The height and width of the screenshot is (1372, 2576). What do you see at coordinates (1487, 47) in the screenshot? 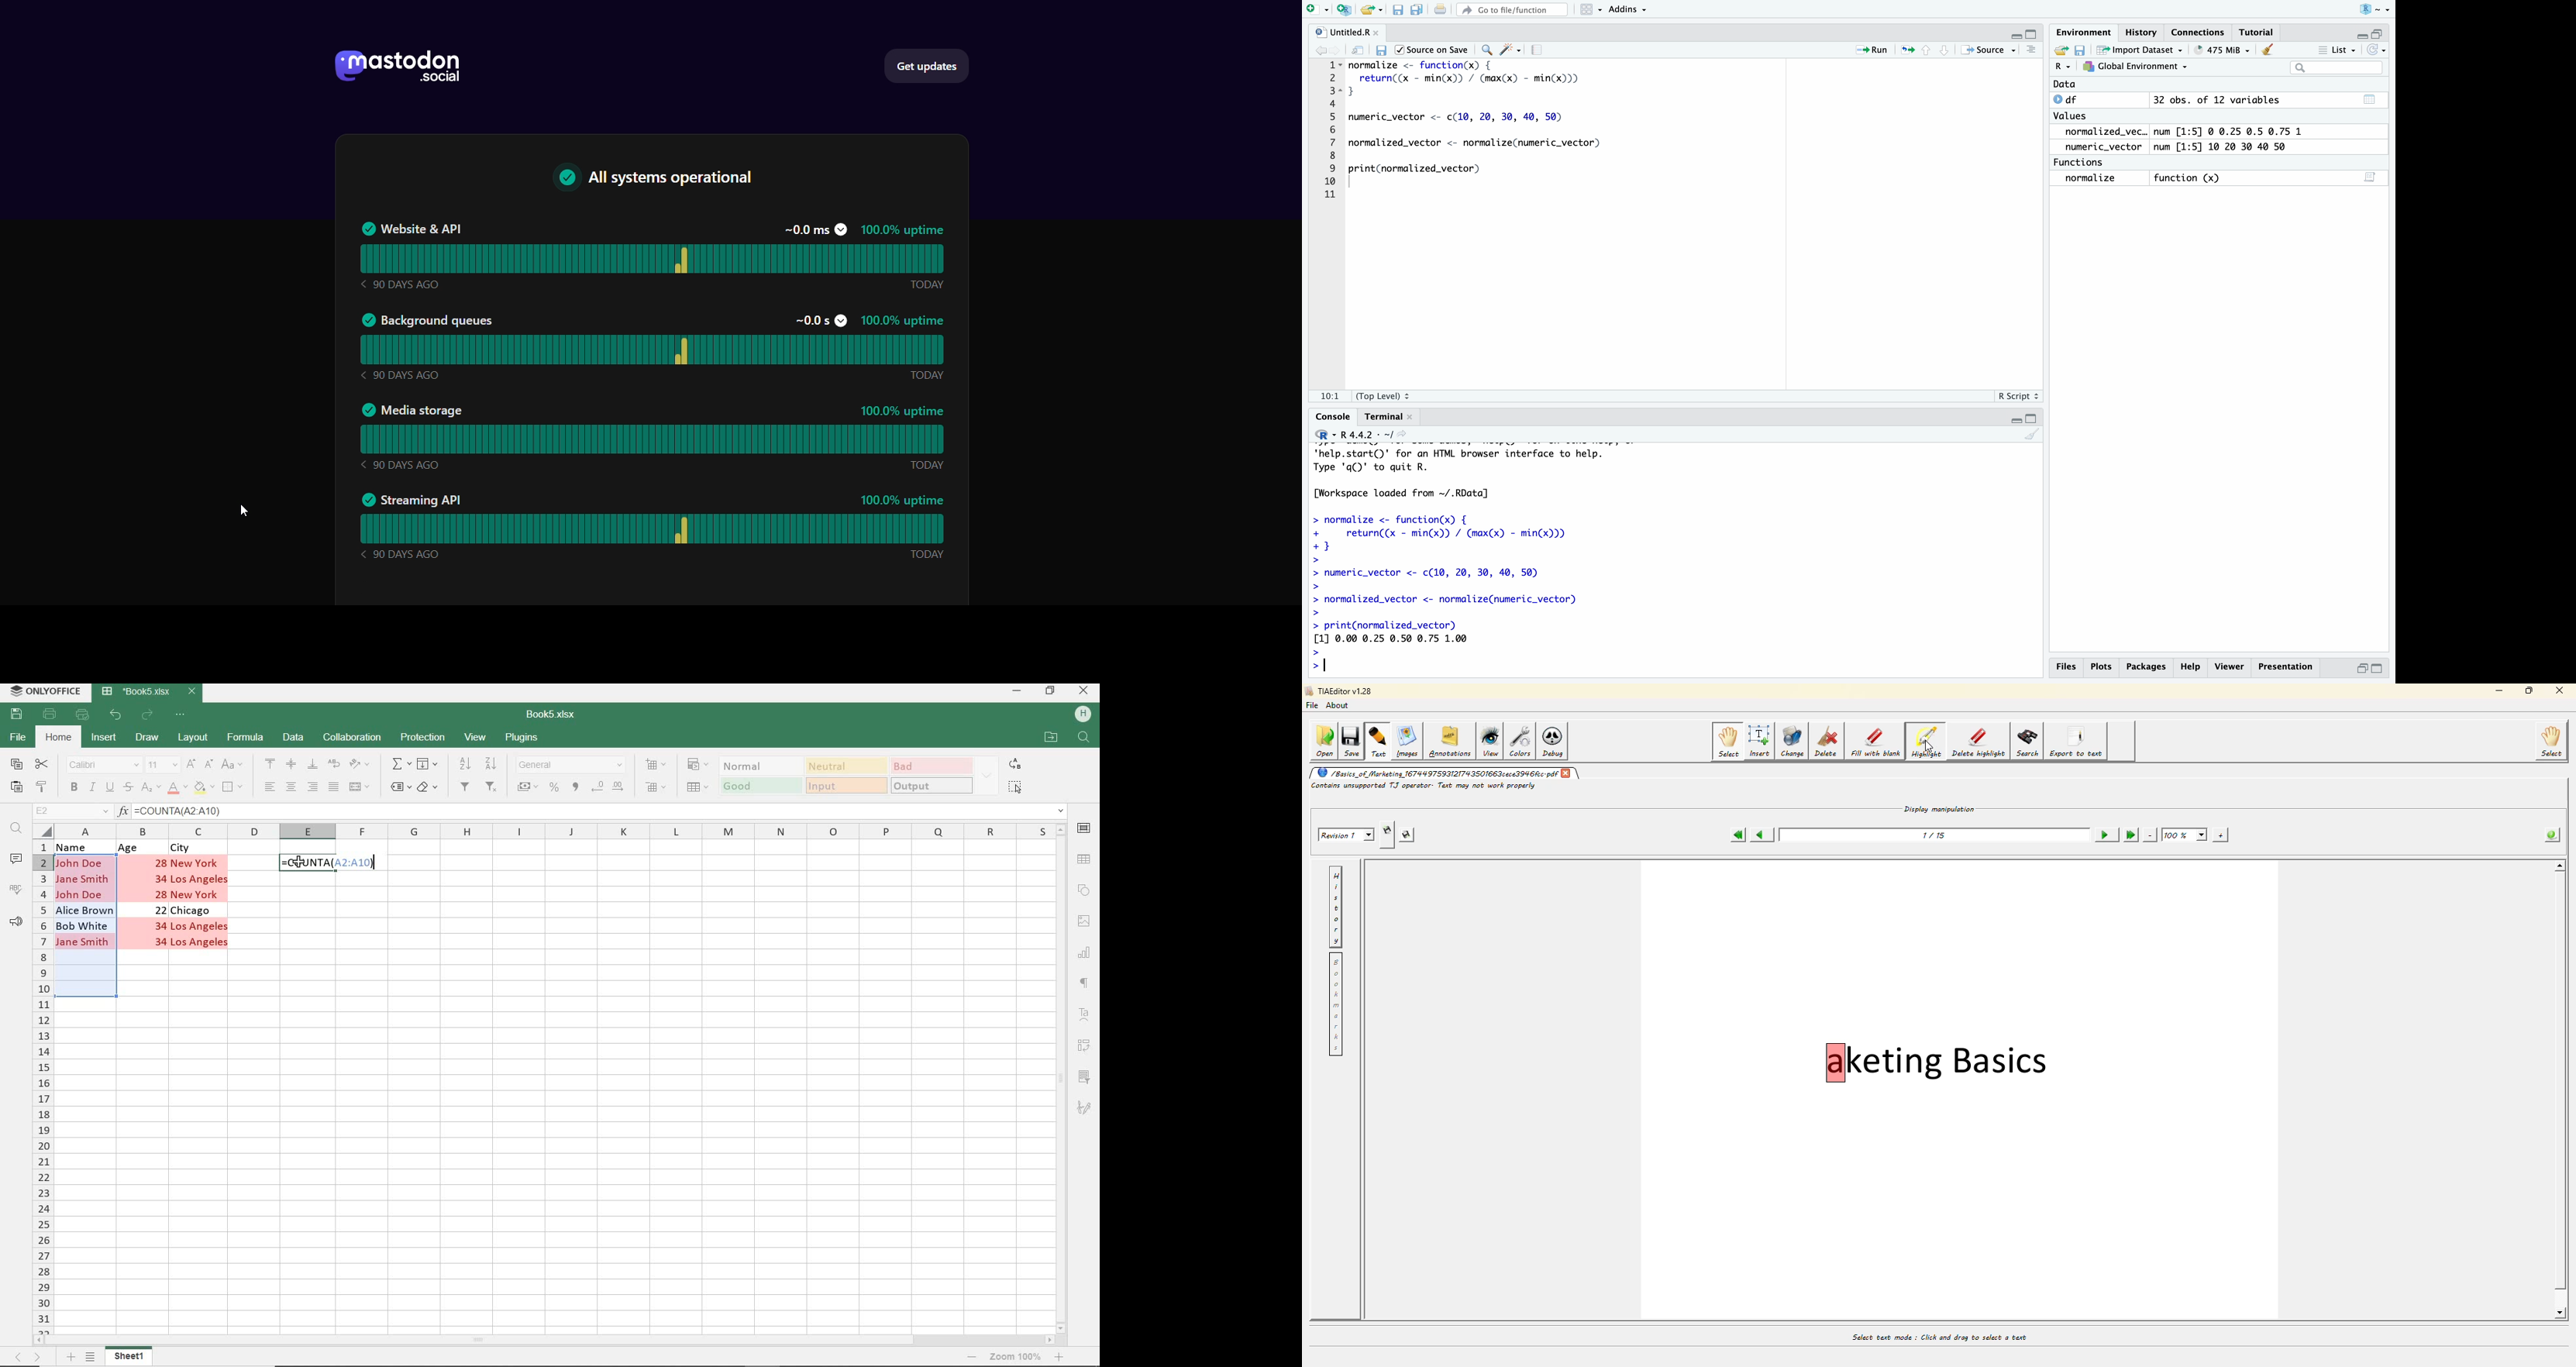
I see `Find/Replace` at bounding box center [1487, 47].